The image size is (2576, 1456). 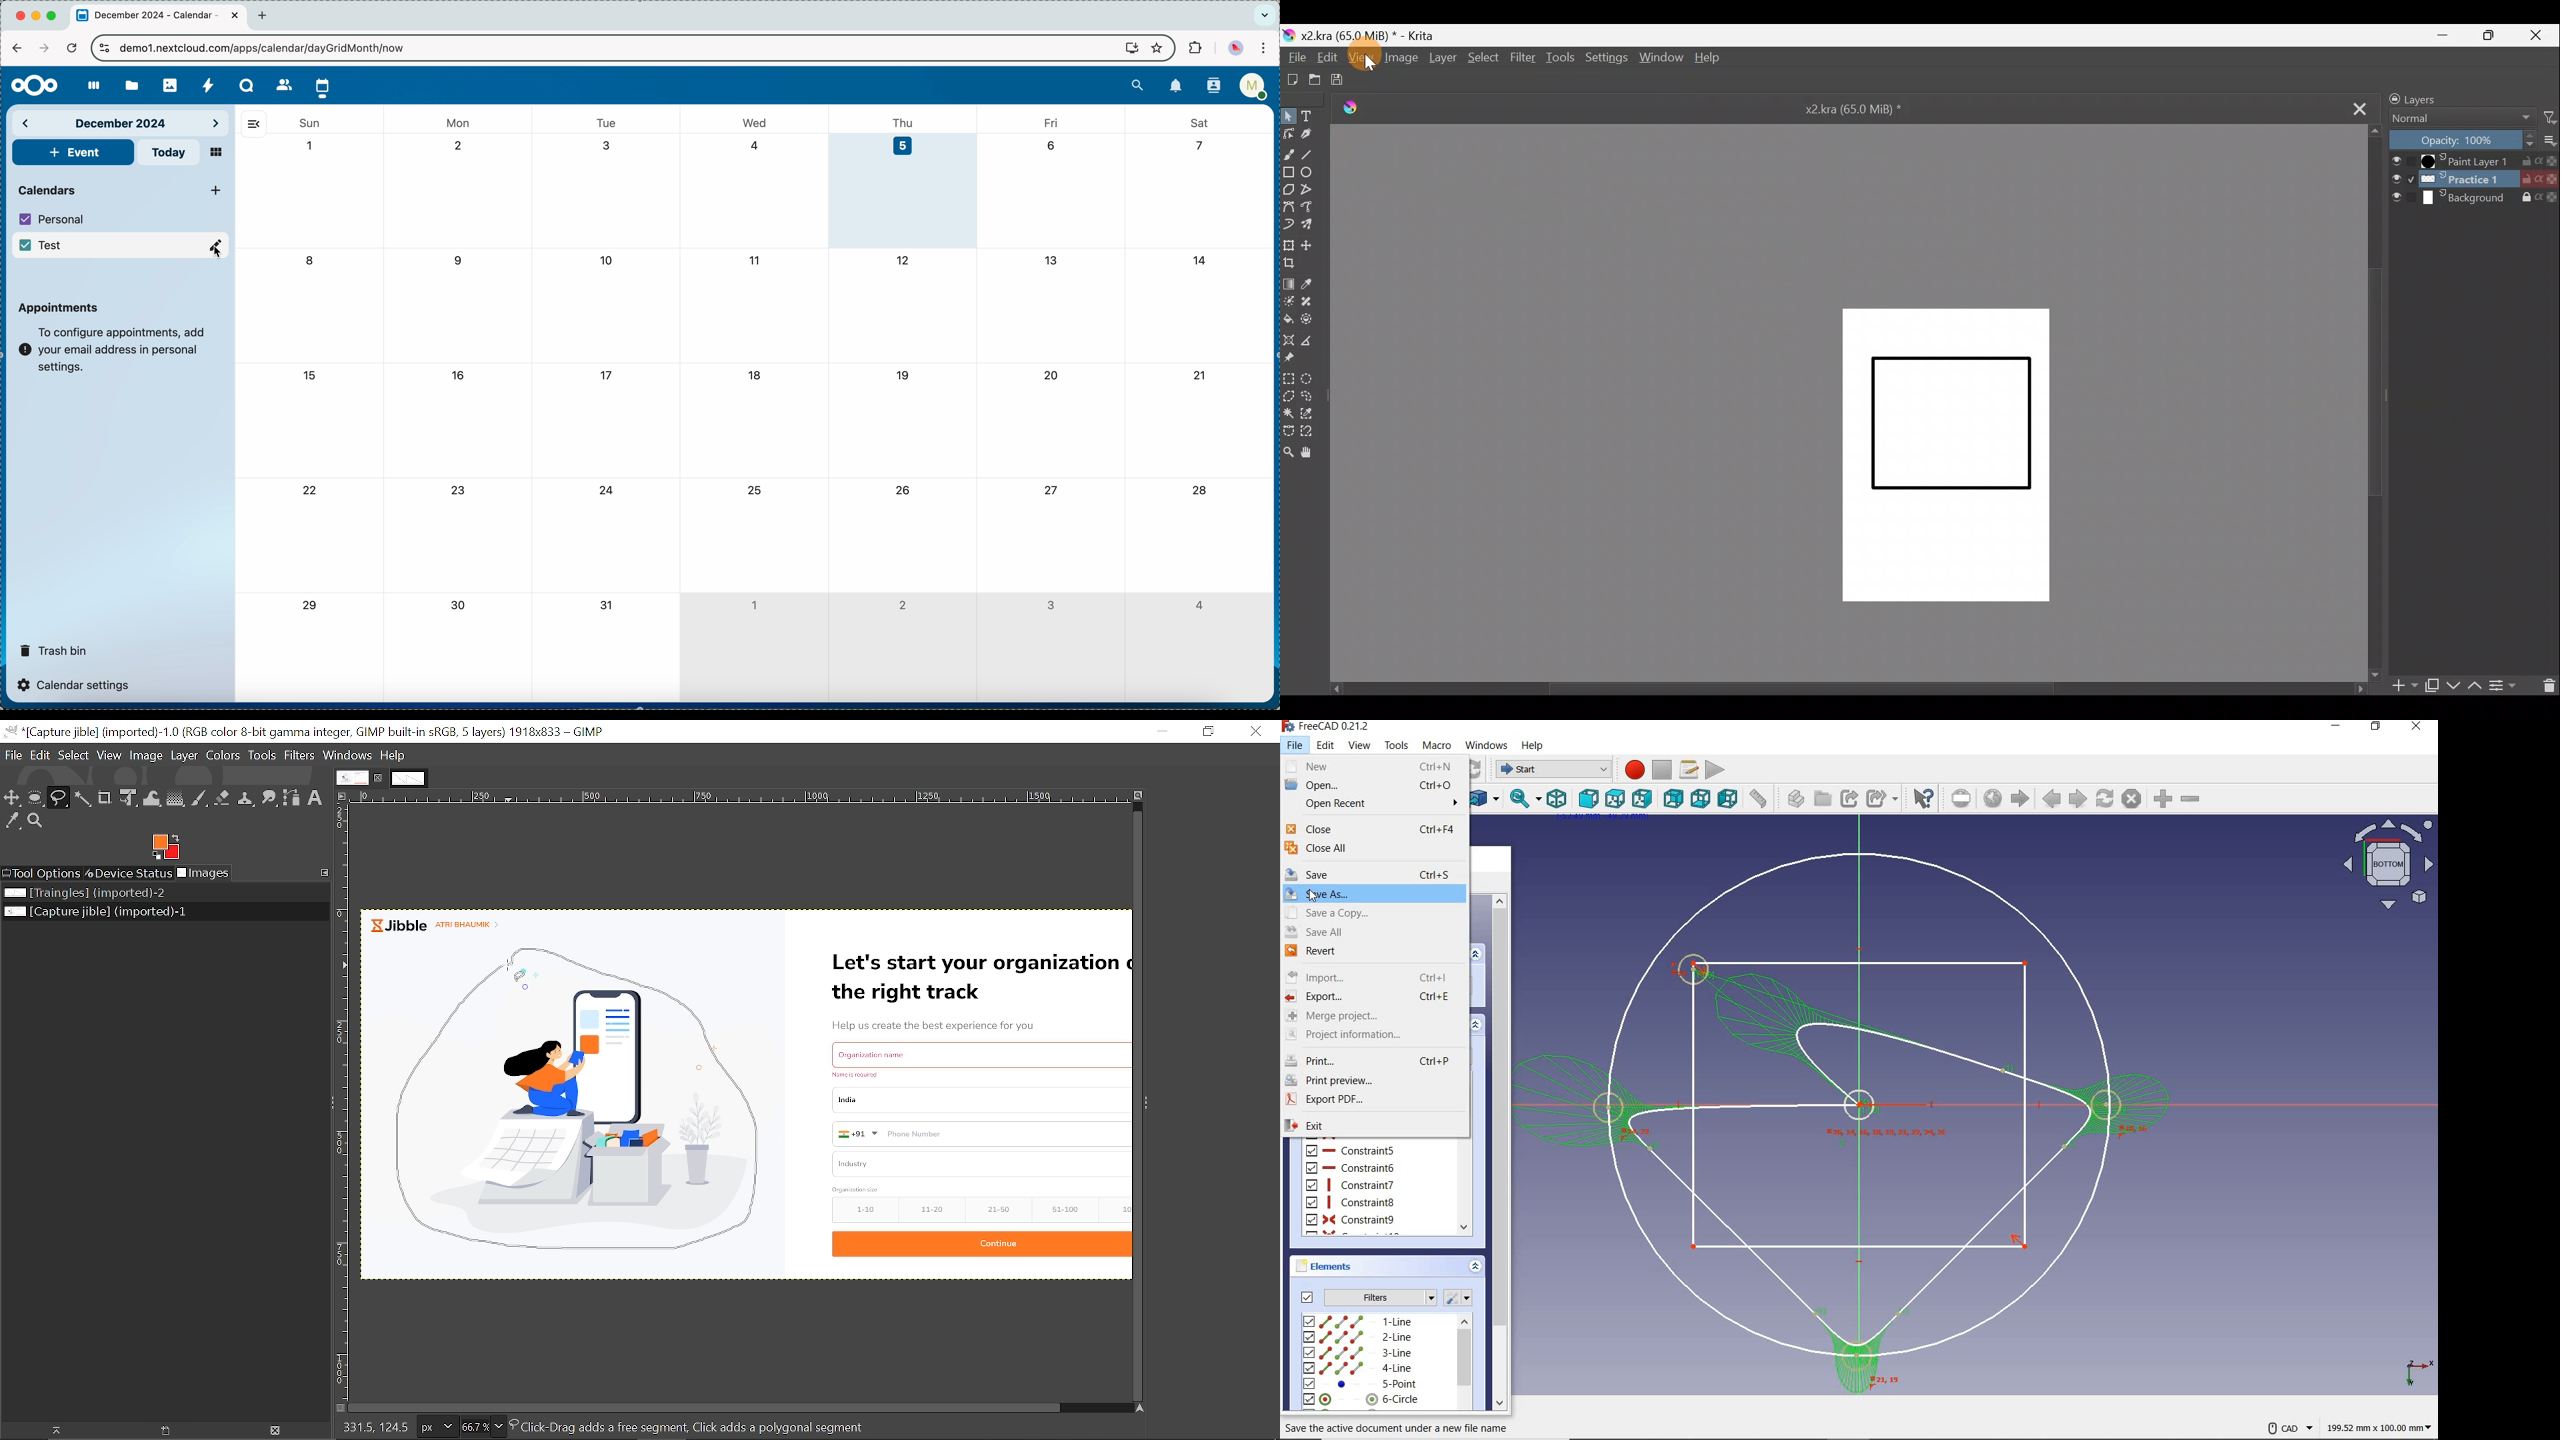 What do you see at coordinates (1643, 798) in the screenshot?
I see `right` at bounding box center [1643, 798].